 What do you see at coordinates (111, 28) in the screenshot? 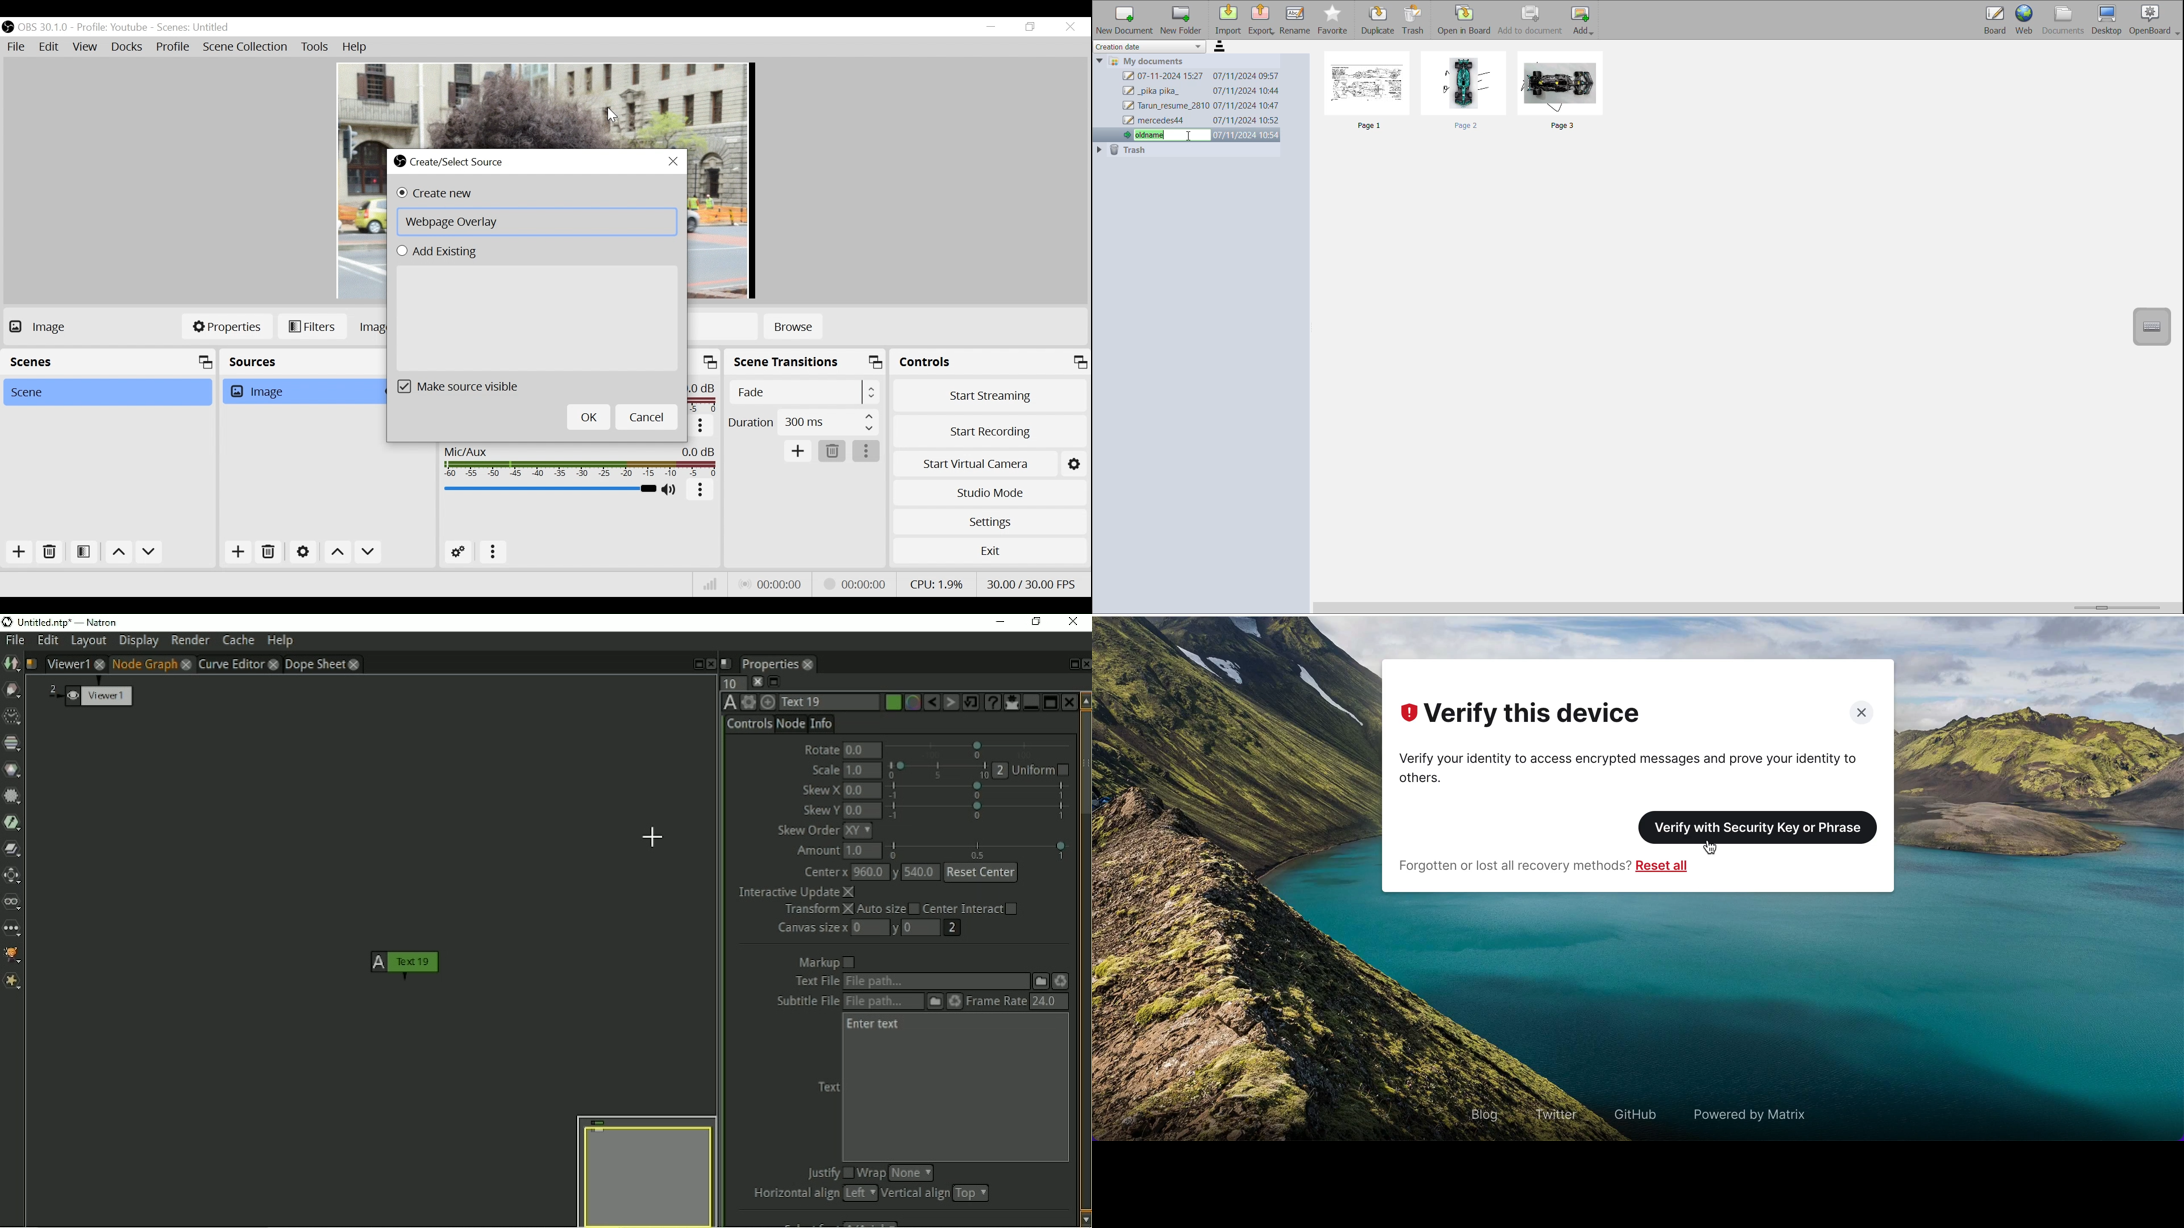
I see `Profile` at bounding box center [111, 28].